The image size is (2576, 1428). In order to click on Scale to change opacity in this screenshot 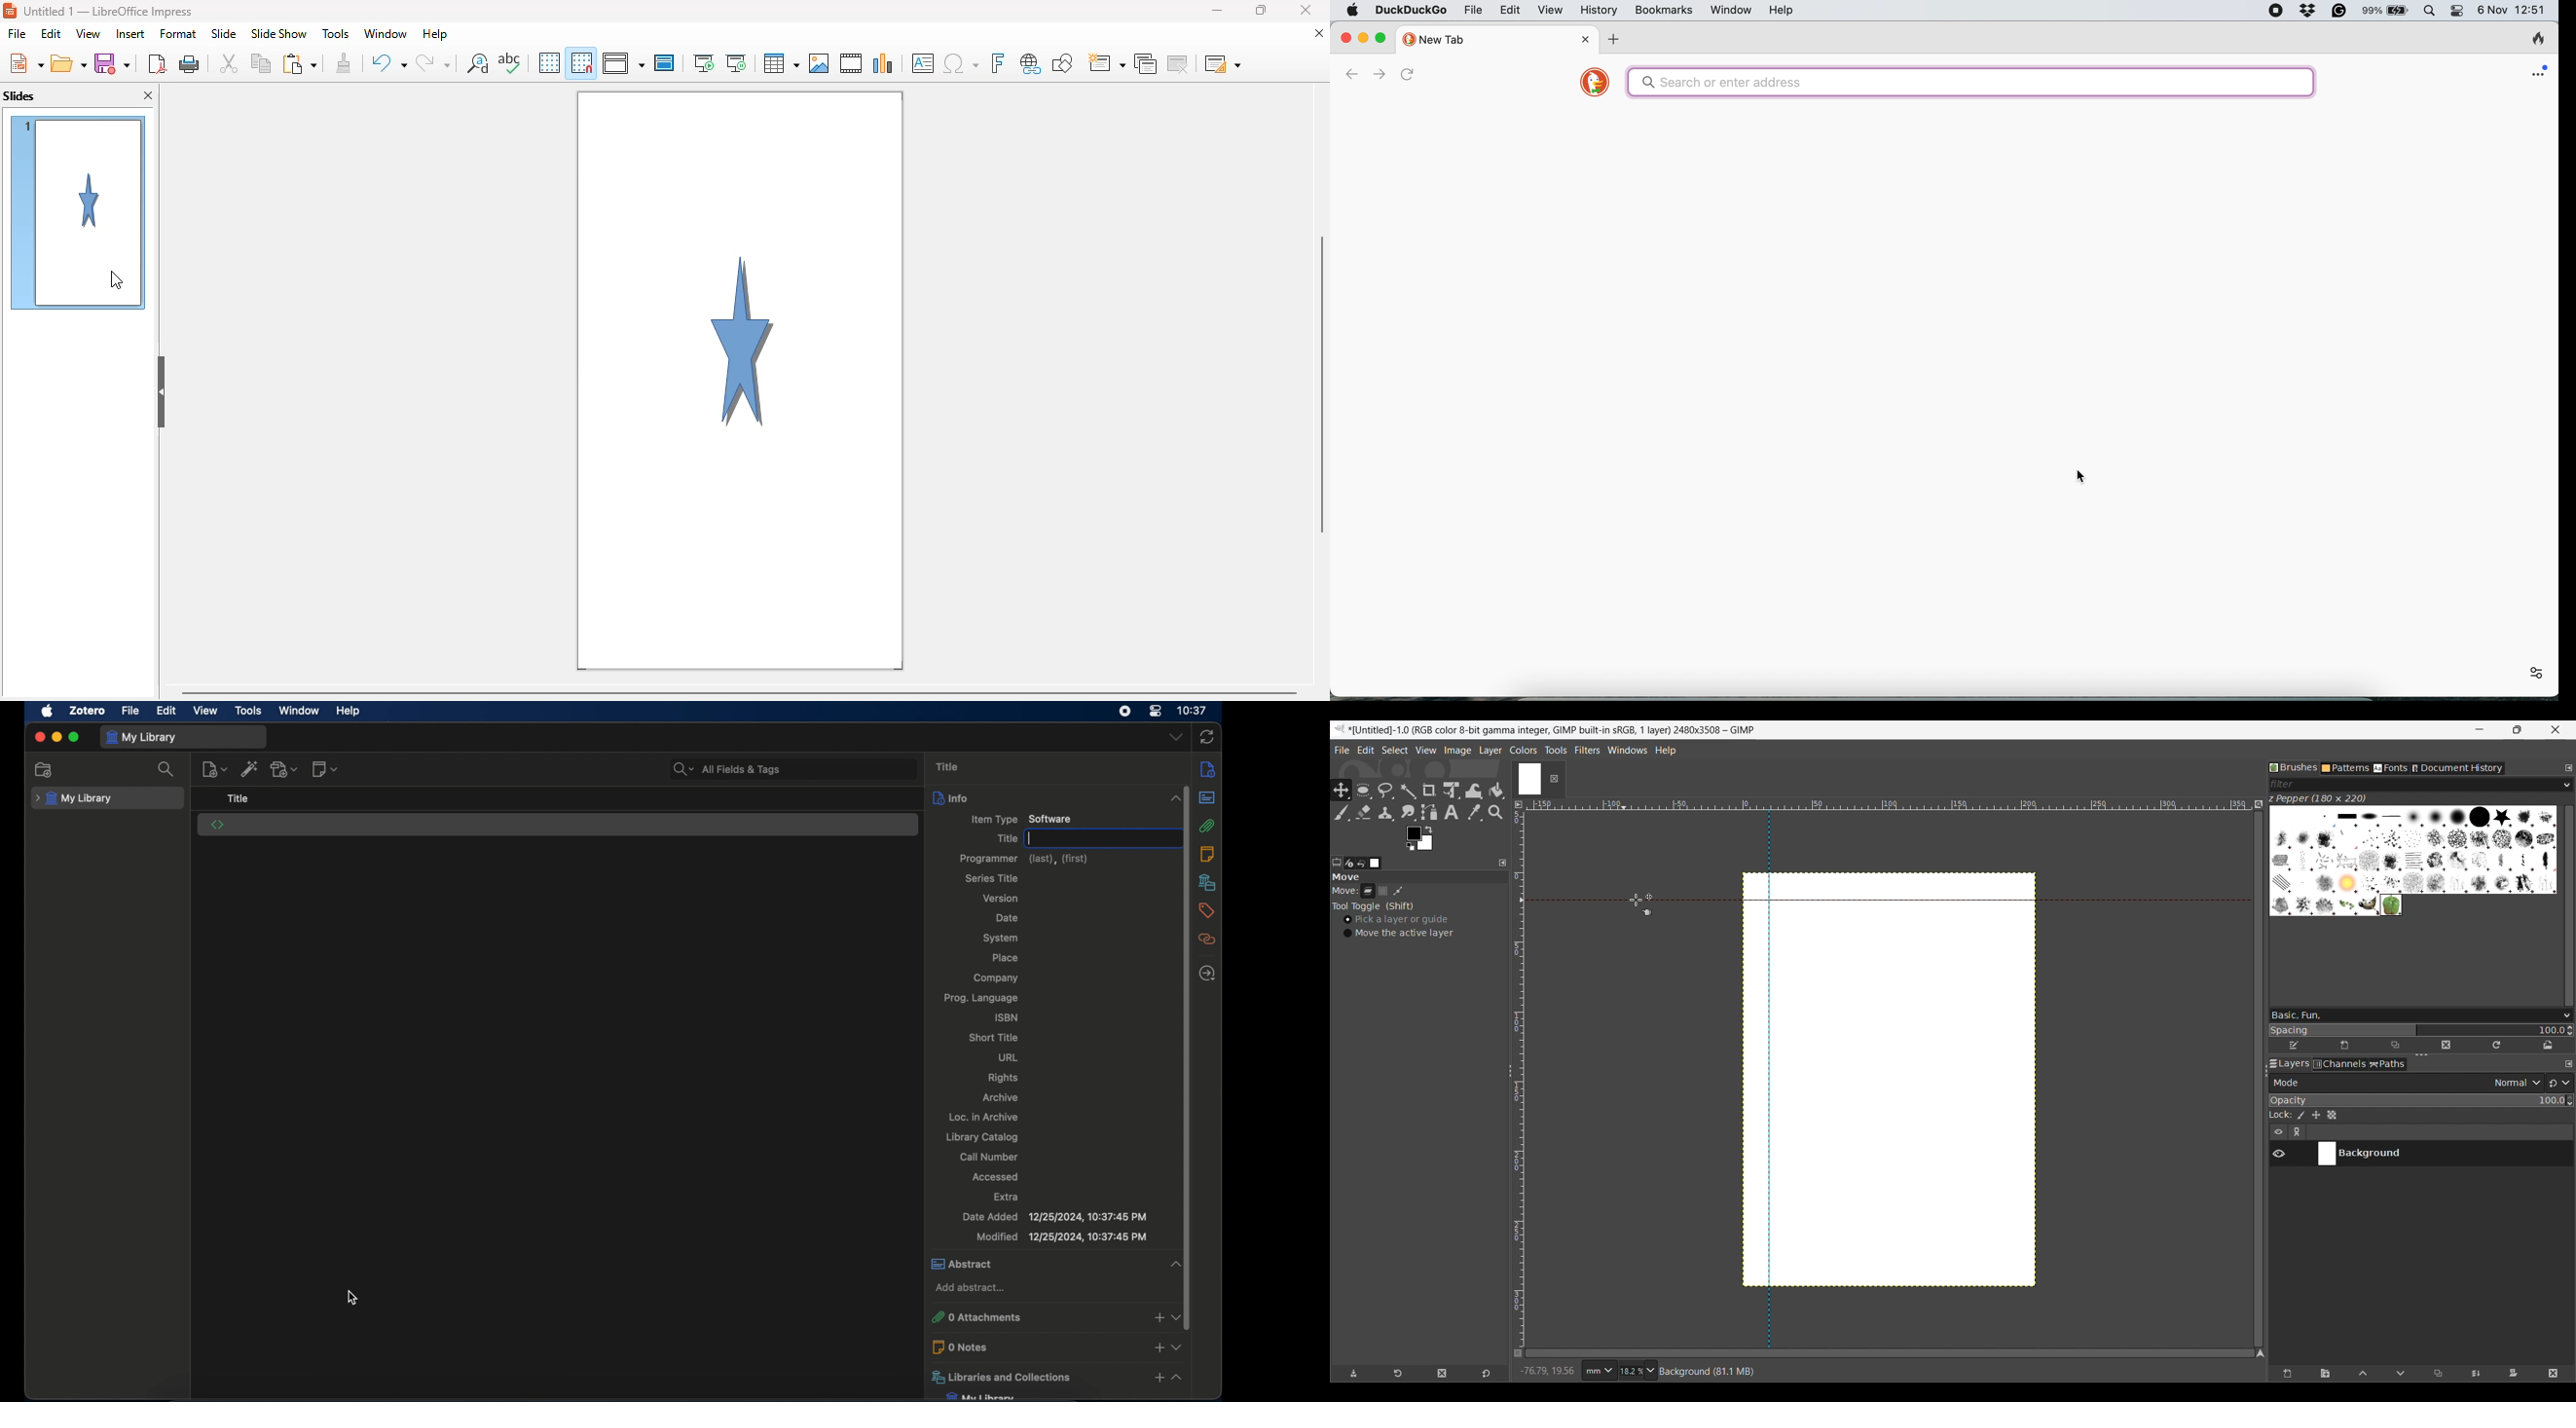, I will do `click(2418, 1100)`.